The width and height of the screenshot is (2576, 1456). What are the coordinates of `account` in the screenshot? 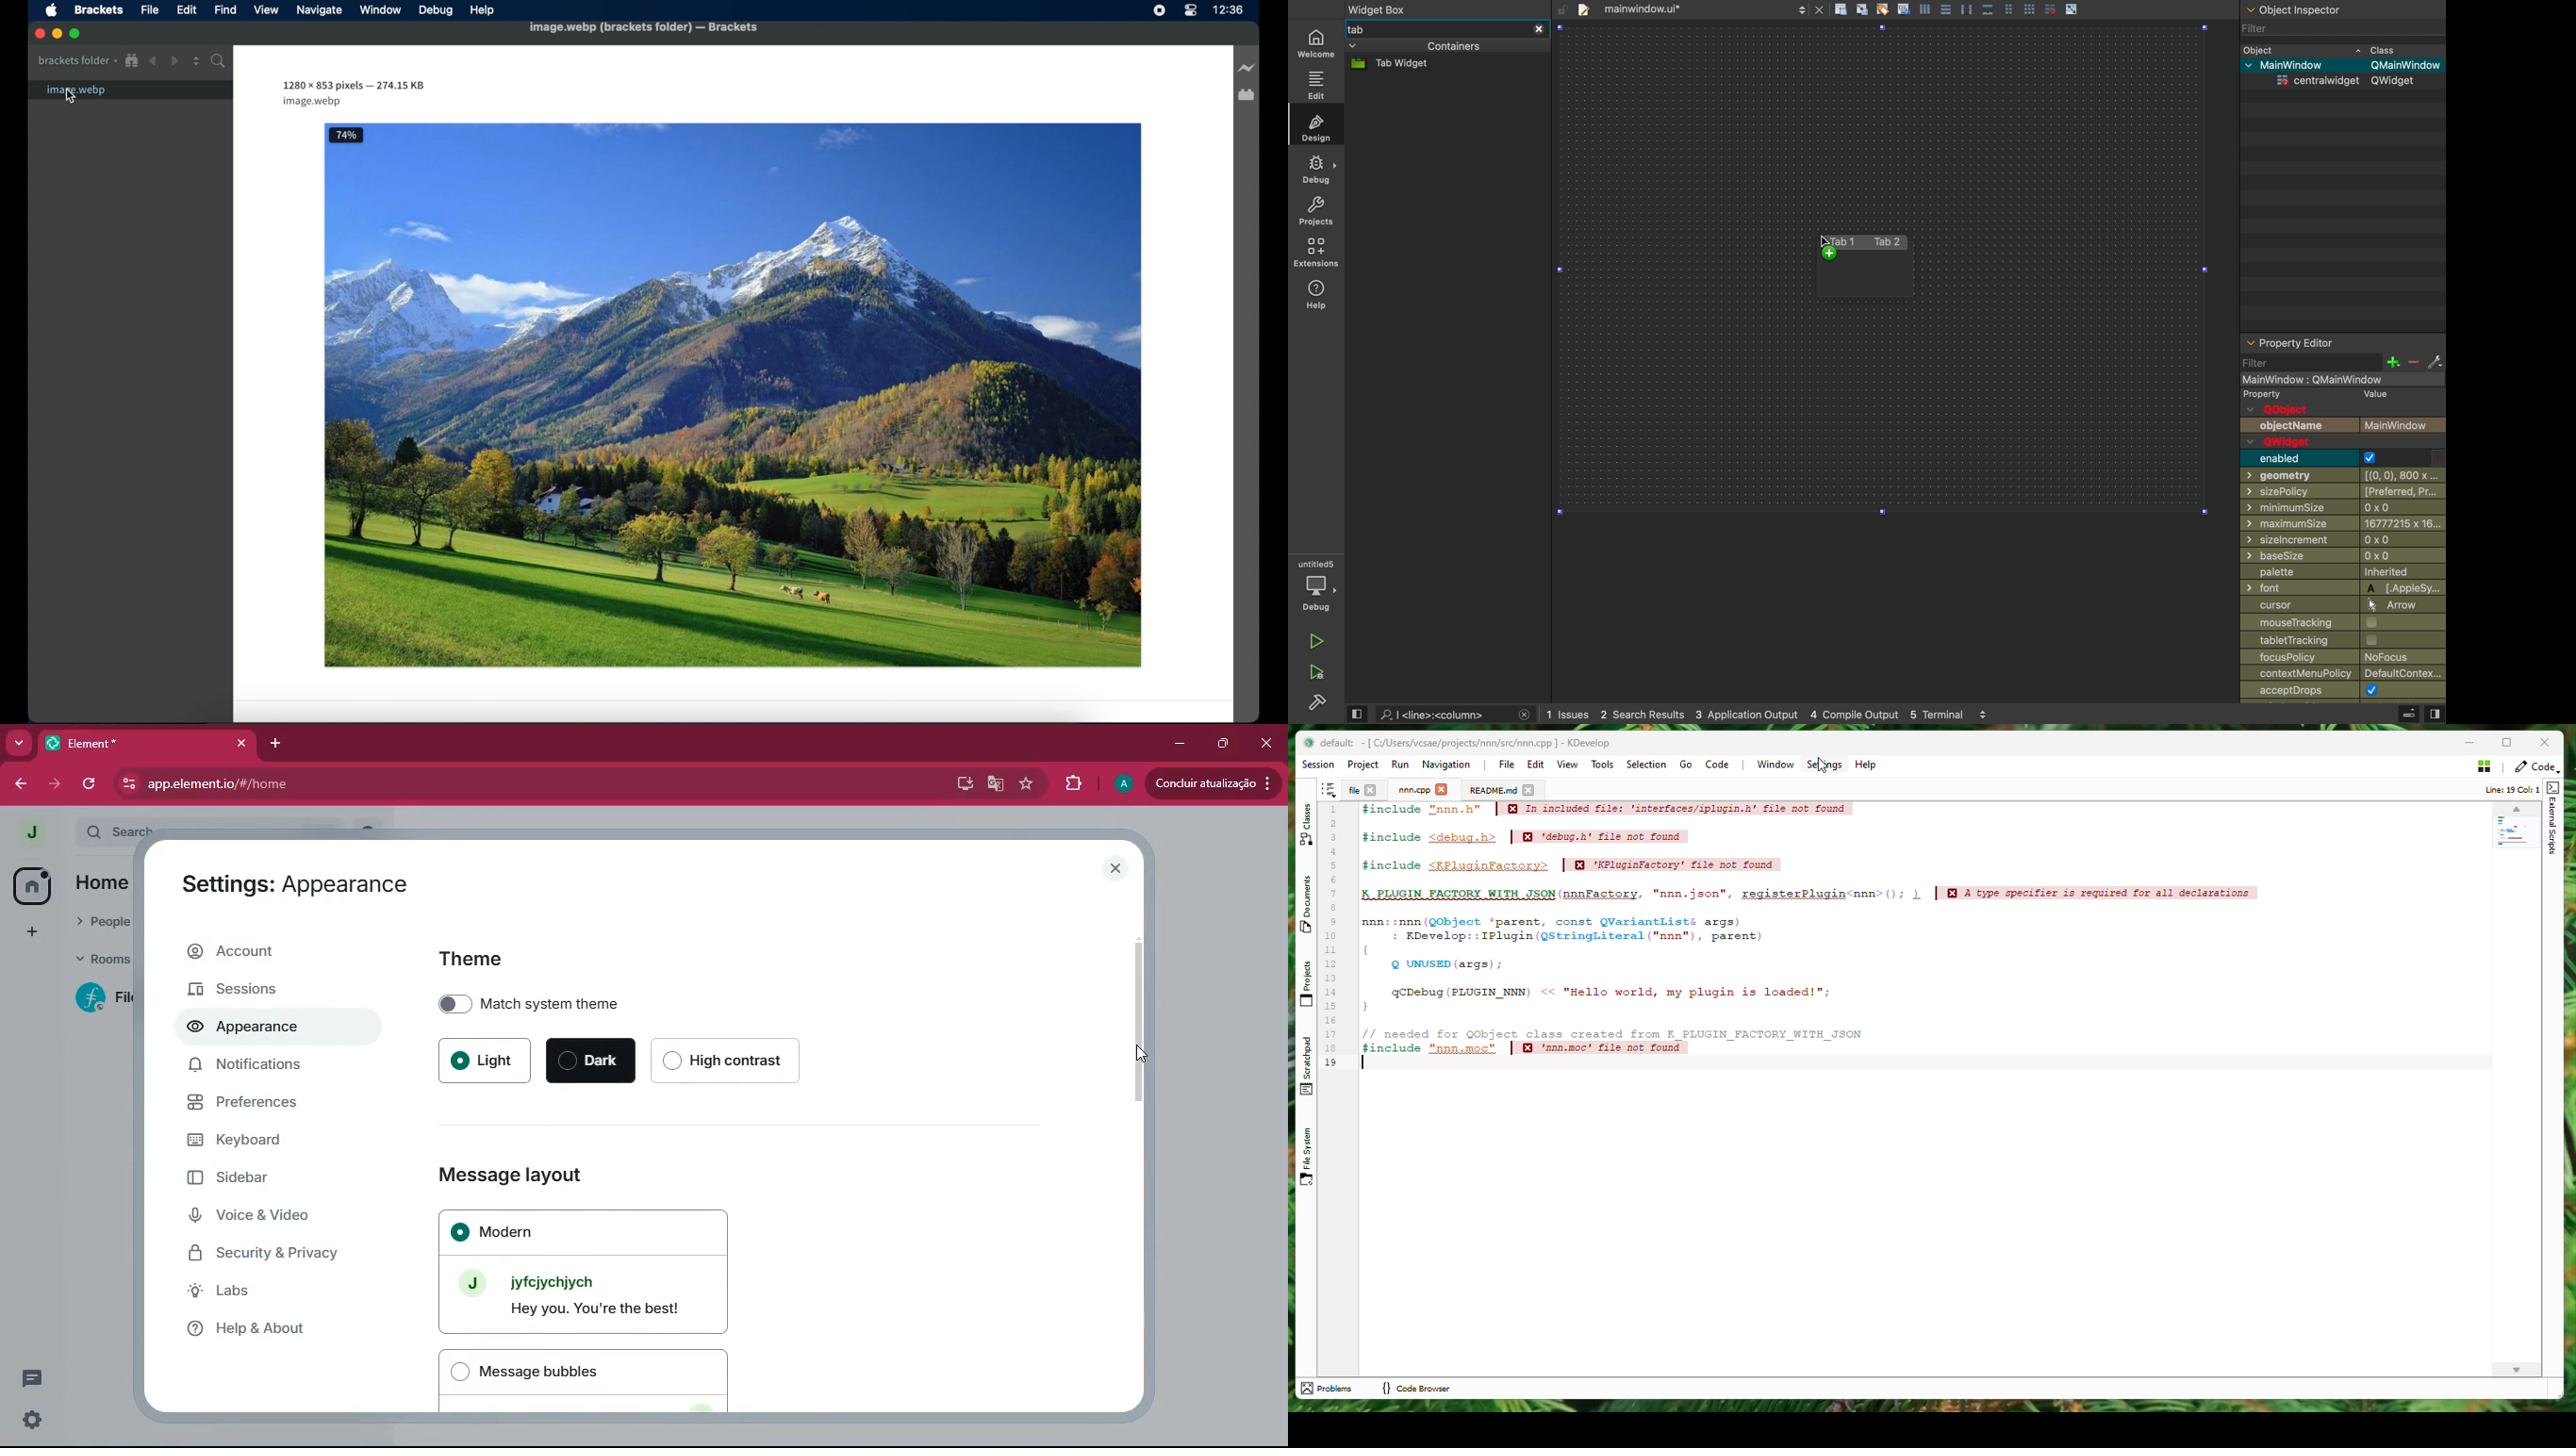 It's located at (270, 953).